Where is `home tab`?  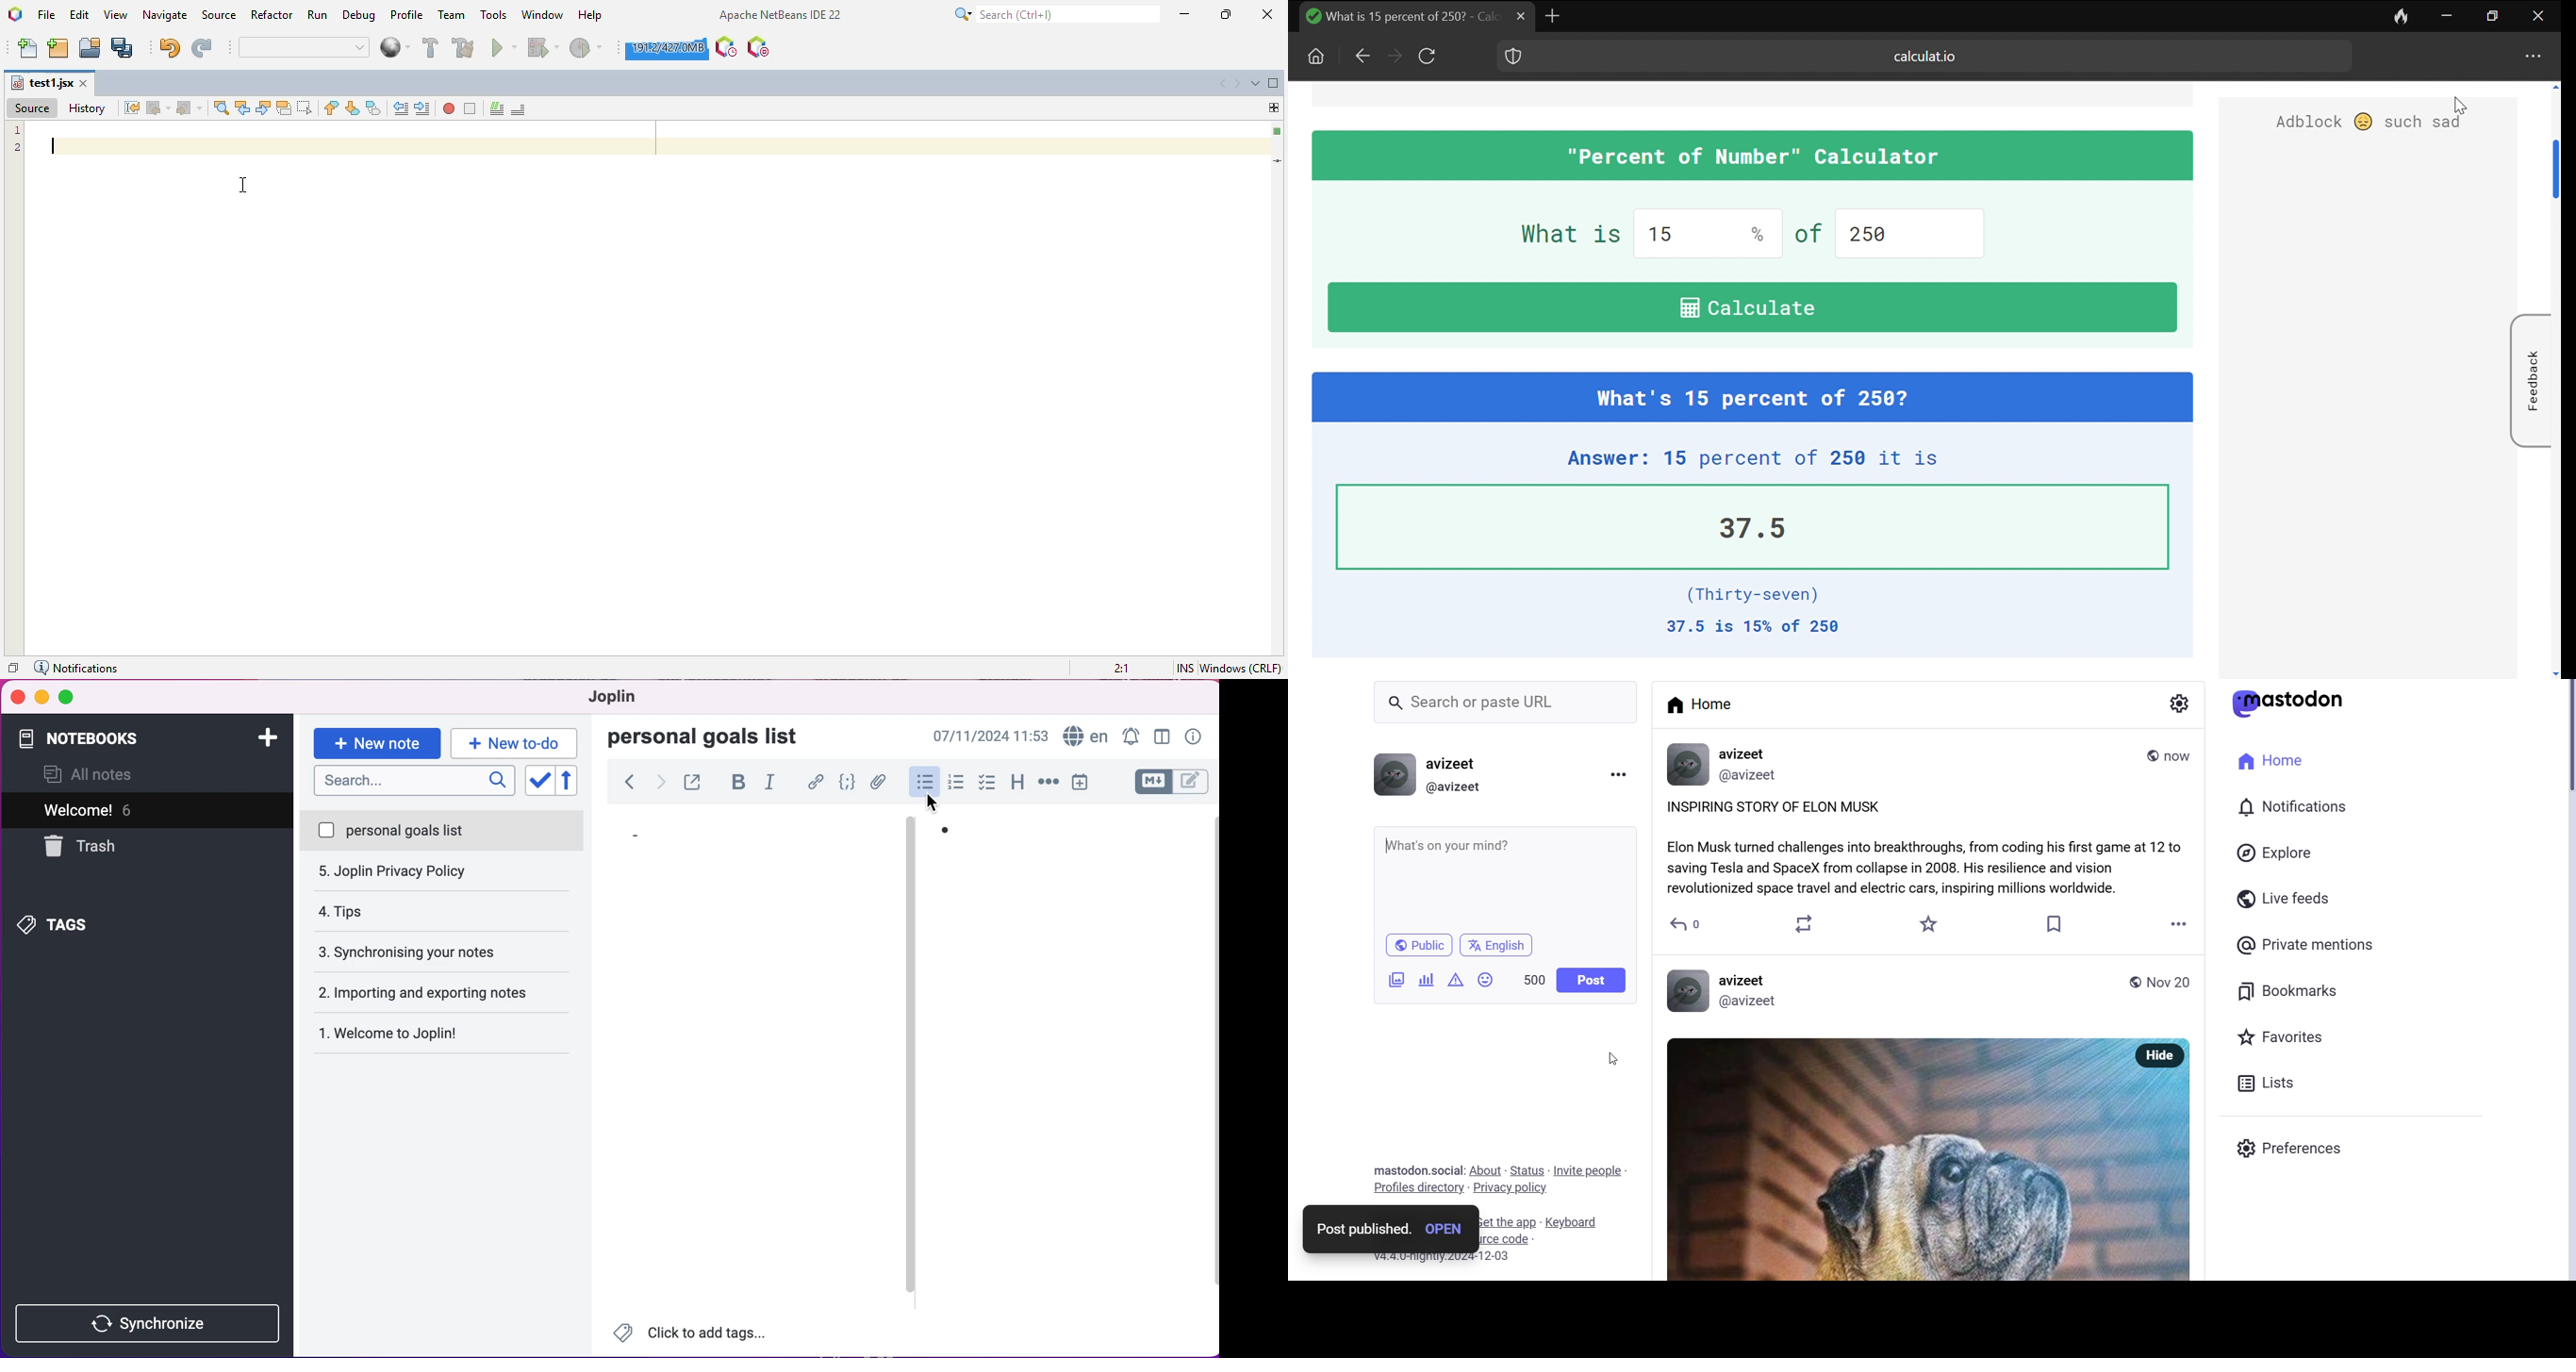 home tab is located at coordinates (1705, 709).